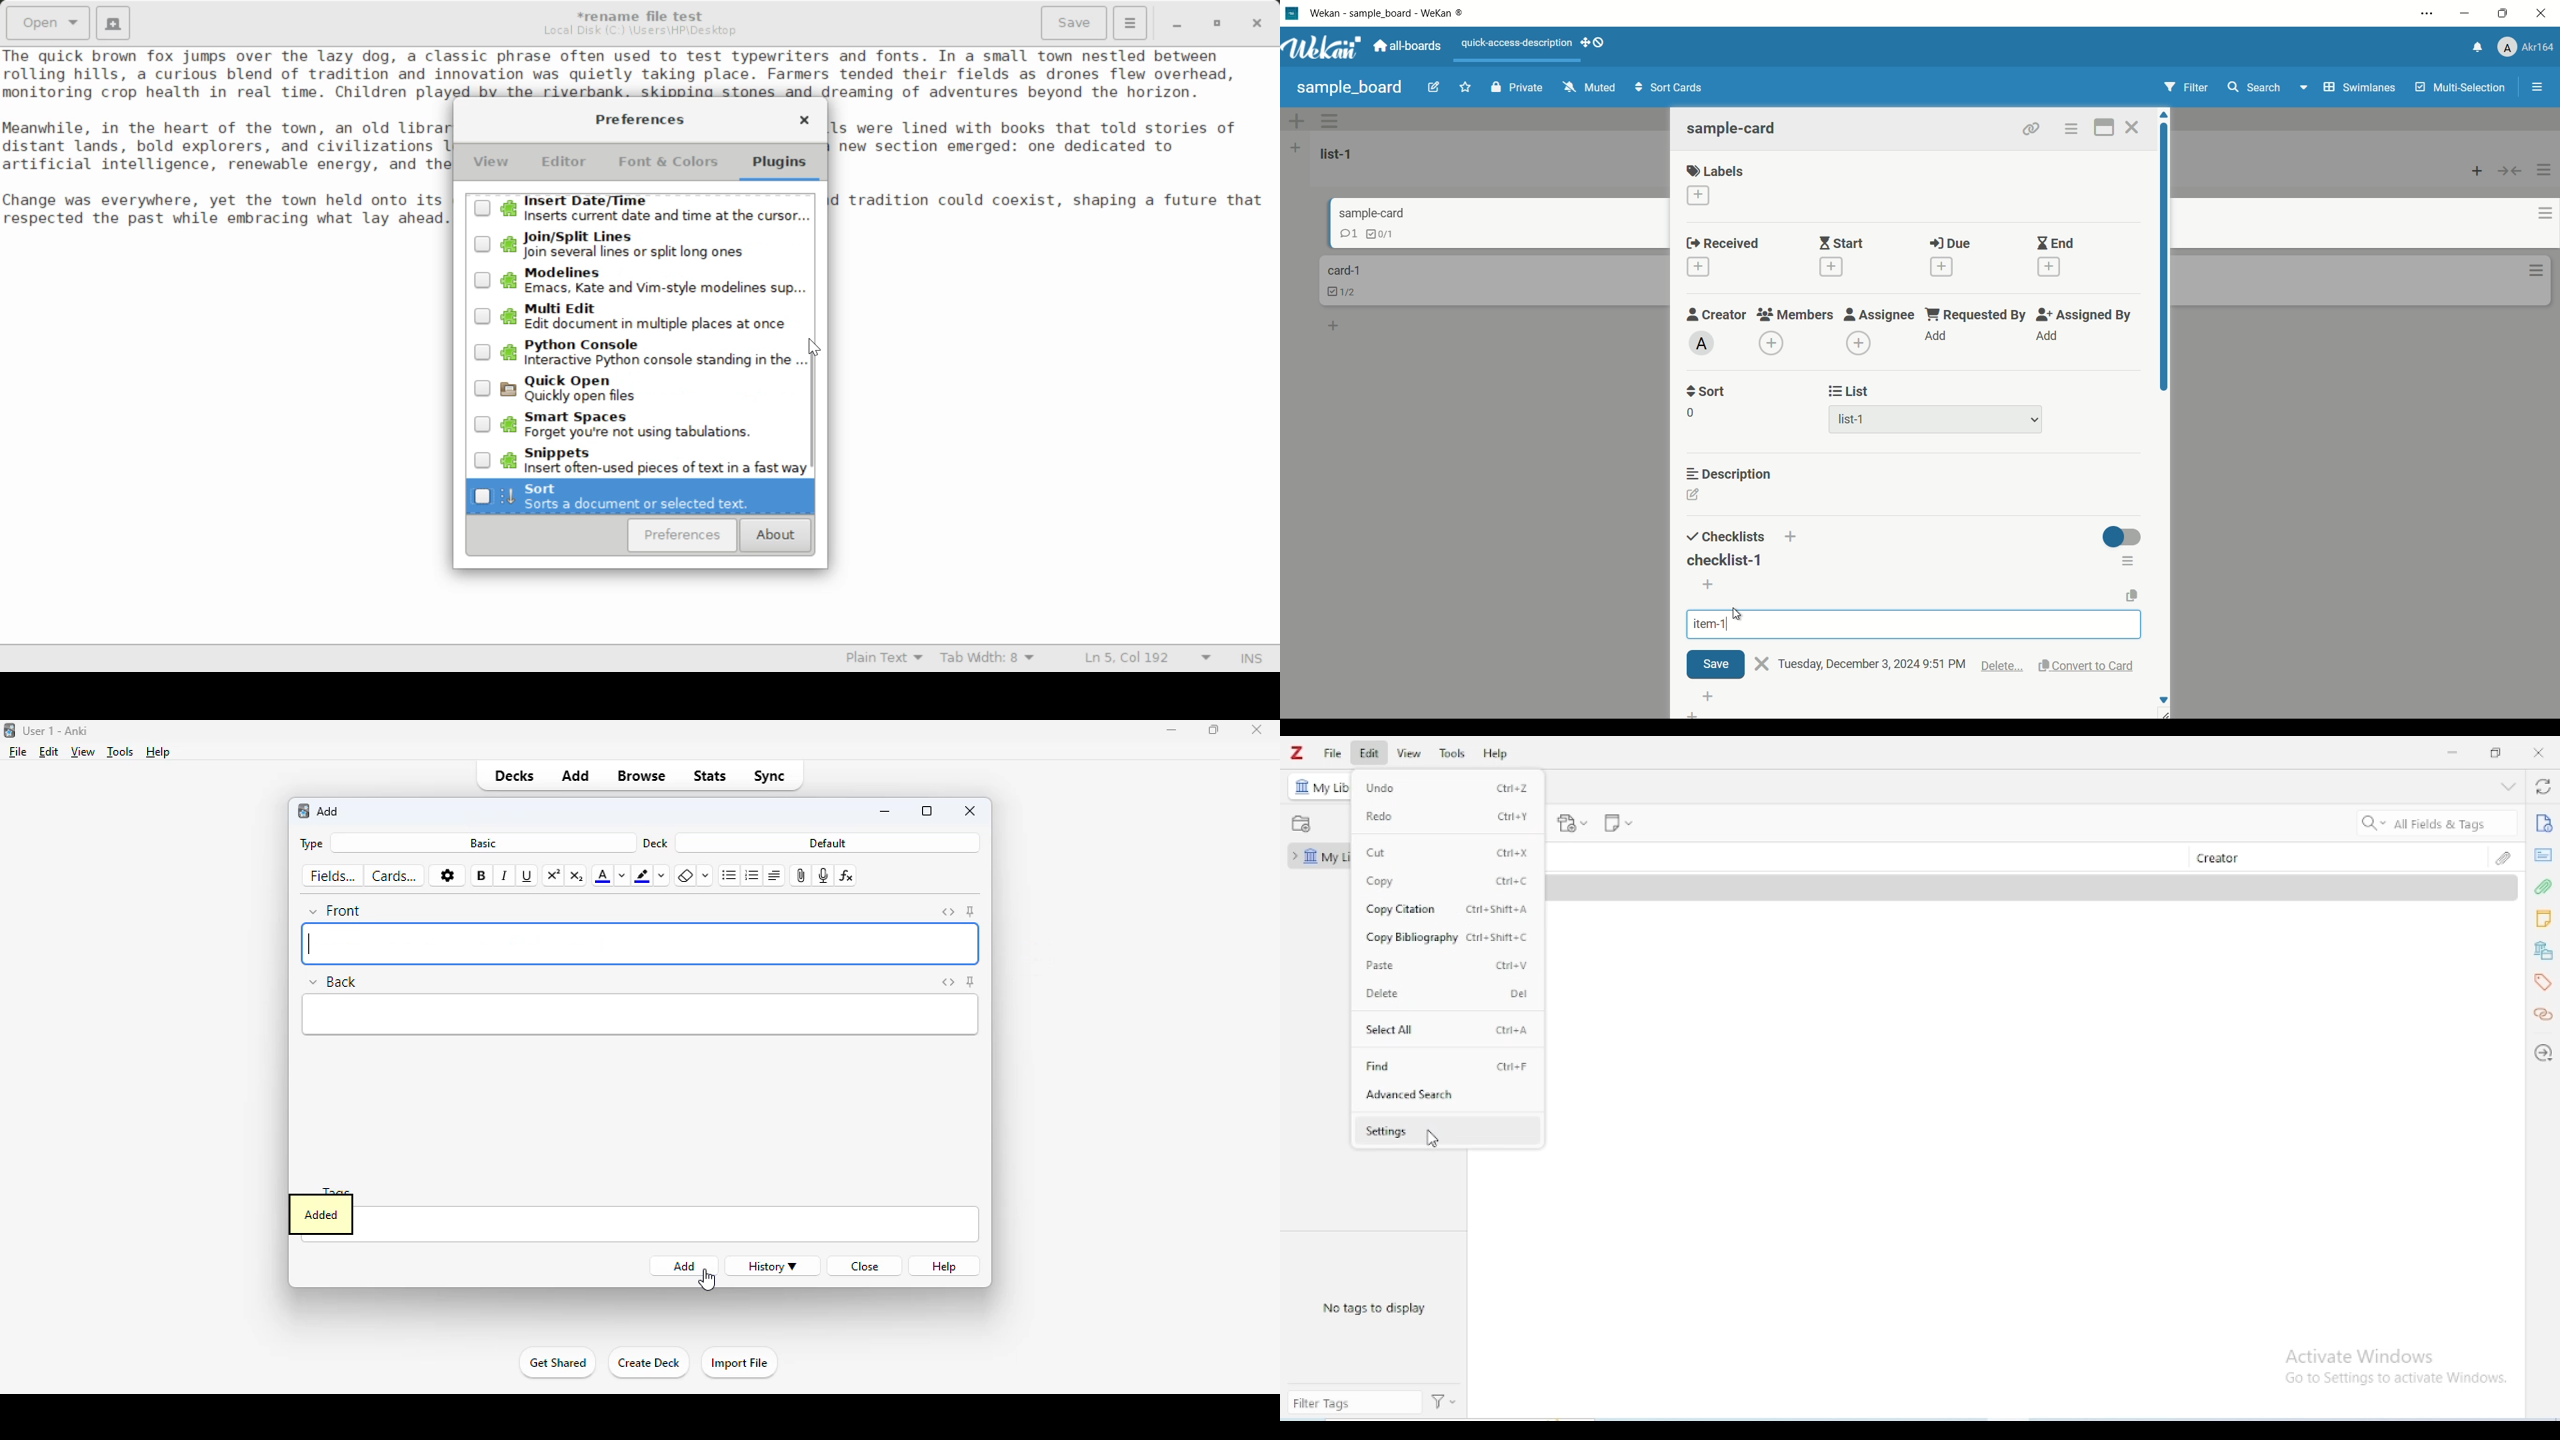 This screenshot has height=1456, width=2576. I want to click on add, so click(329, 811).